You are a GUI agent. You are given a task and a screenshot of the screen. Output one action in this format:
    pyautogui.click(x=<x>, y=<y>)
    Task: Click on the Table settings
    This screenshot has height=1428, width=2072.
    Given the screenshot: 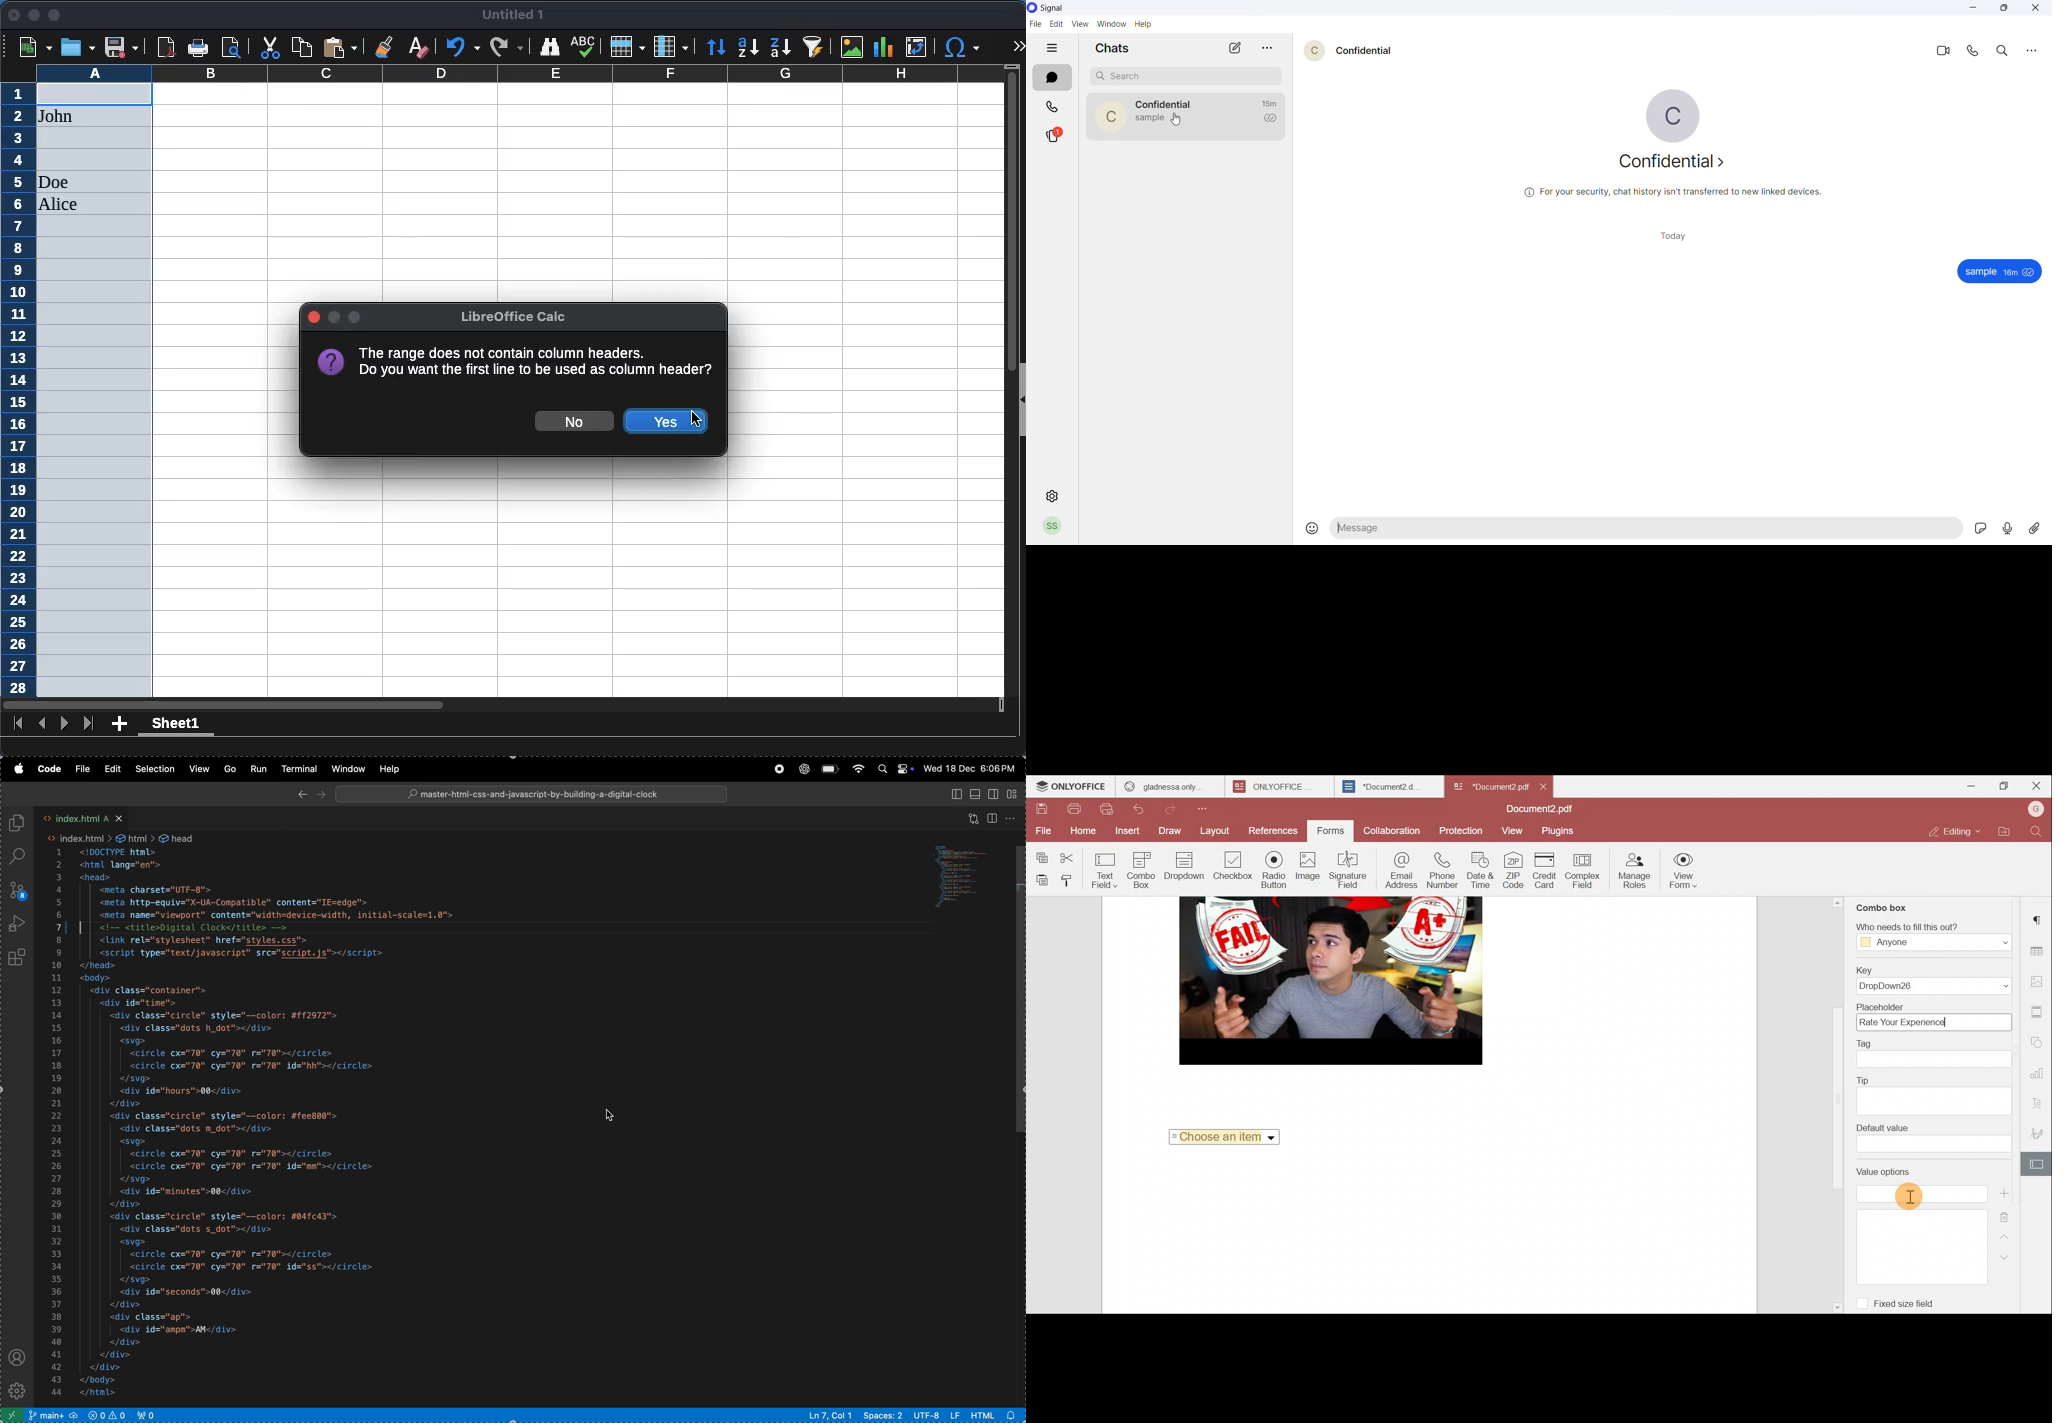 What is the action you would take?
    pyautogui.click(x=2040, y=951)
    